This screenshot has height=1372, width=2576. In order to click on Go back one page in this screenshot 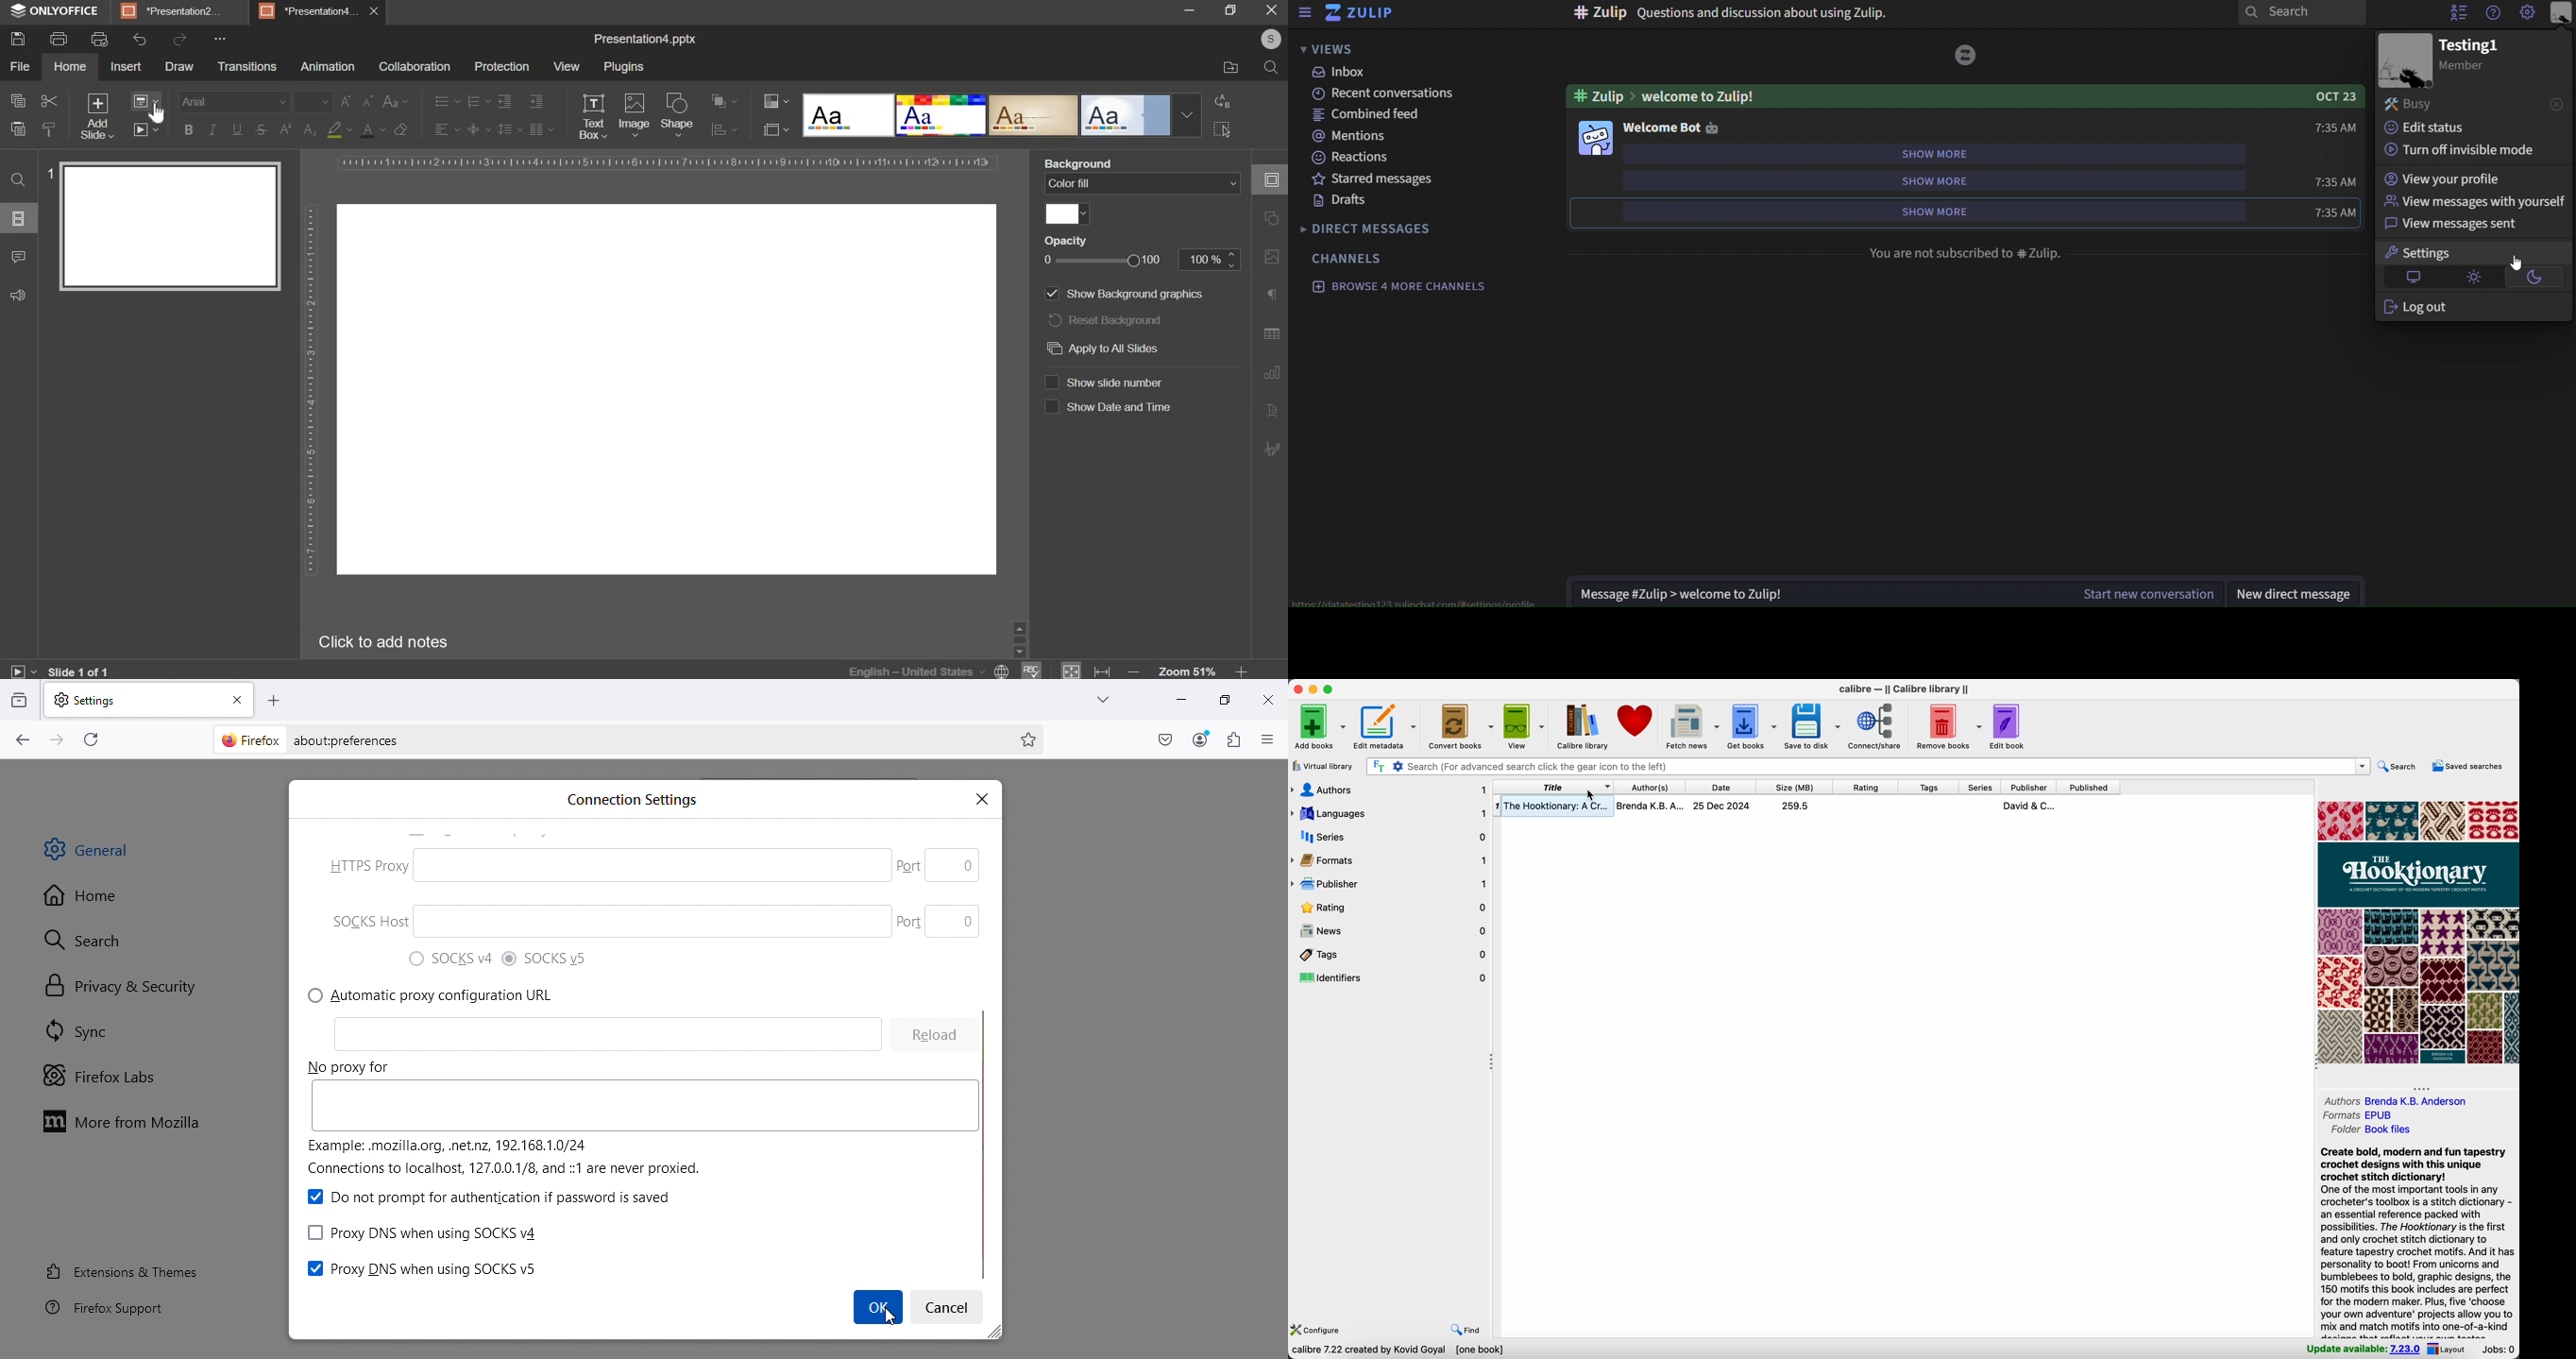, I will do `click(21, 740)`.